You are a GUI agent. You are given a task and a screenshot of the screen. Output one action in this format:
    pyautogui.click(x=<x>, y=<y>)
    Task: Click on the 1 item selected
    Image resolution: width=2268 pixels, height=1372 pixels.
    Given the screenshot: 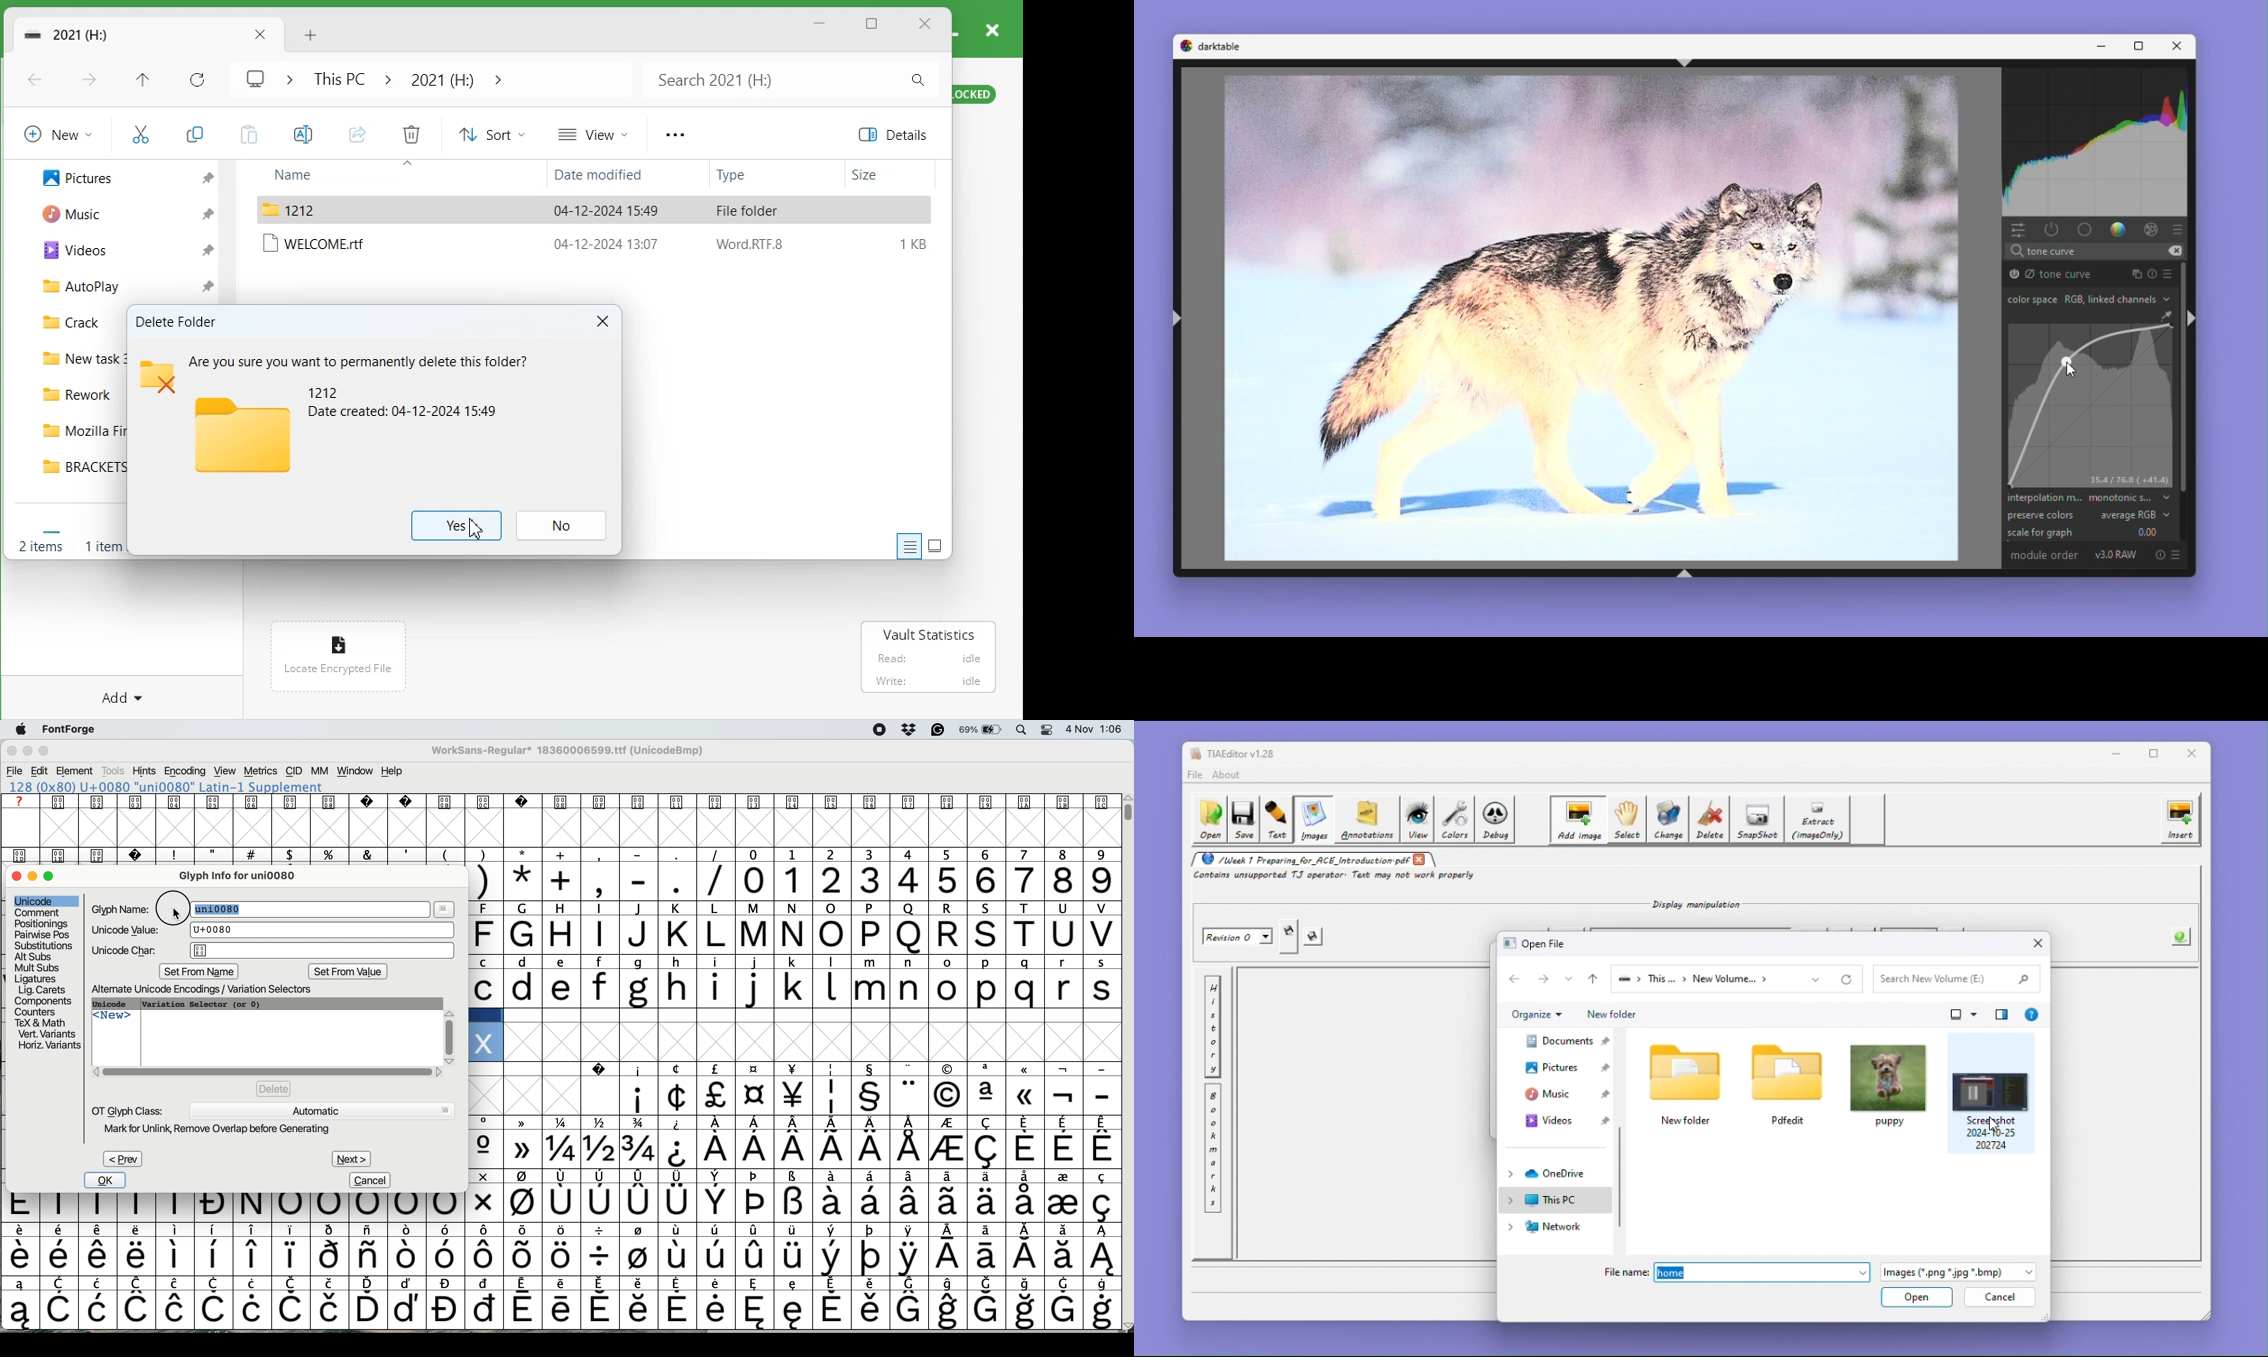 What is the action you would take?
    pyautogui.click(x=102, y=546)
    